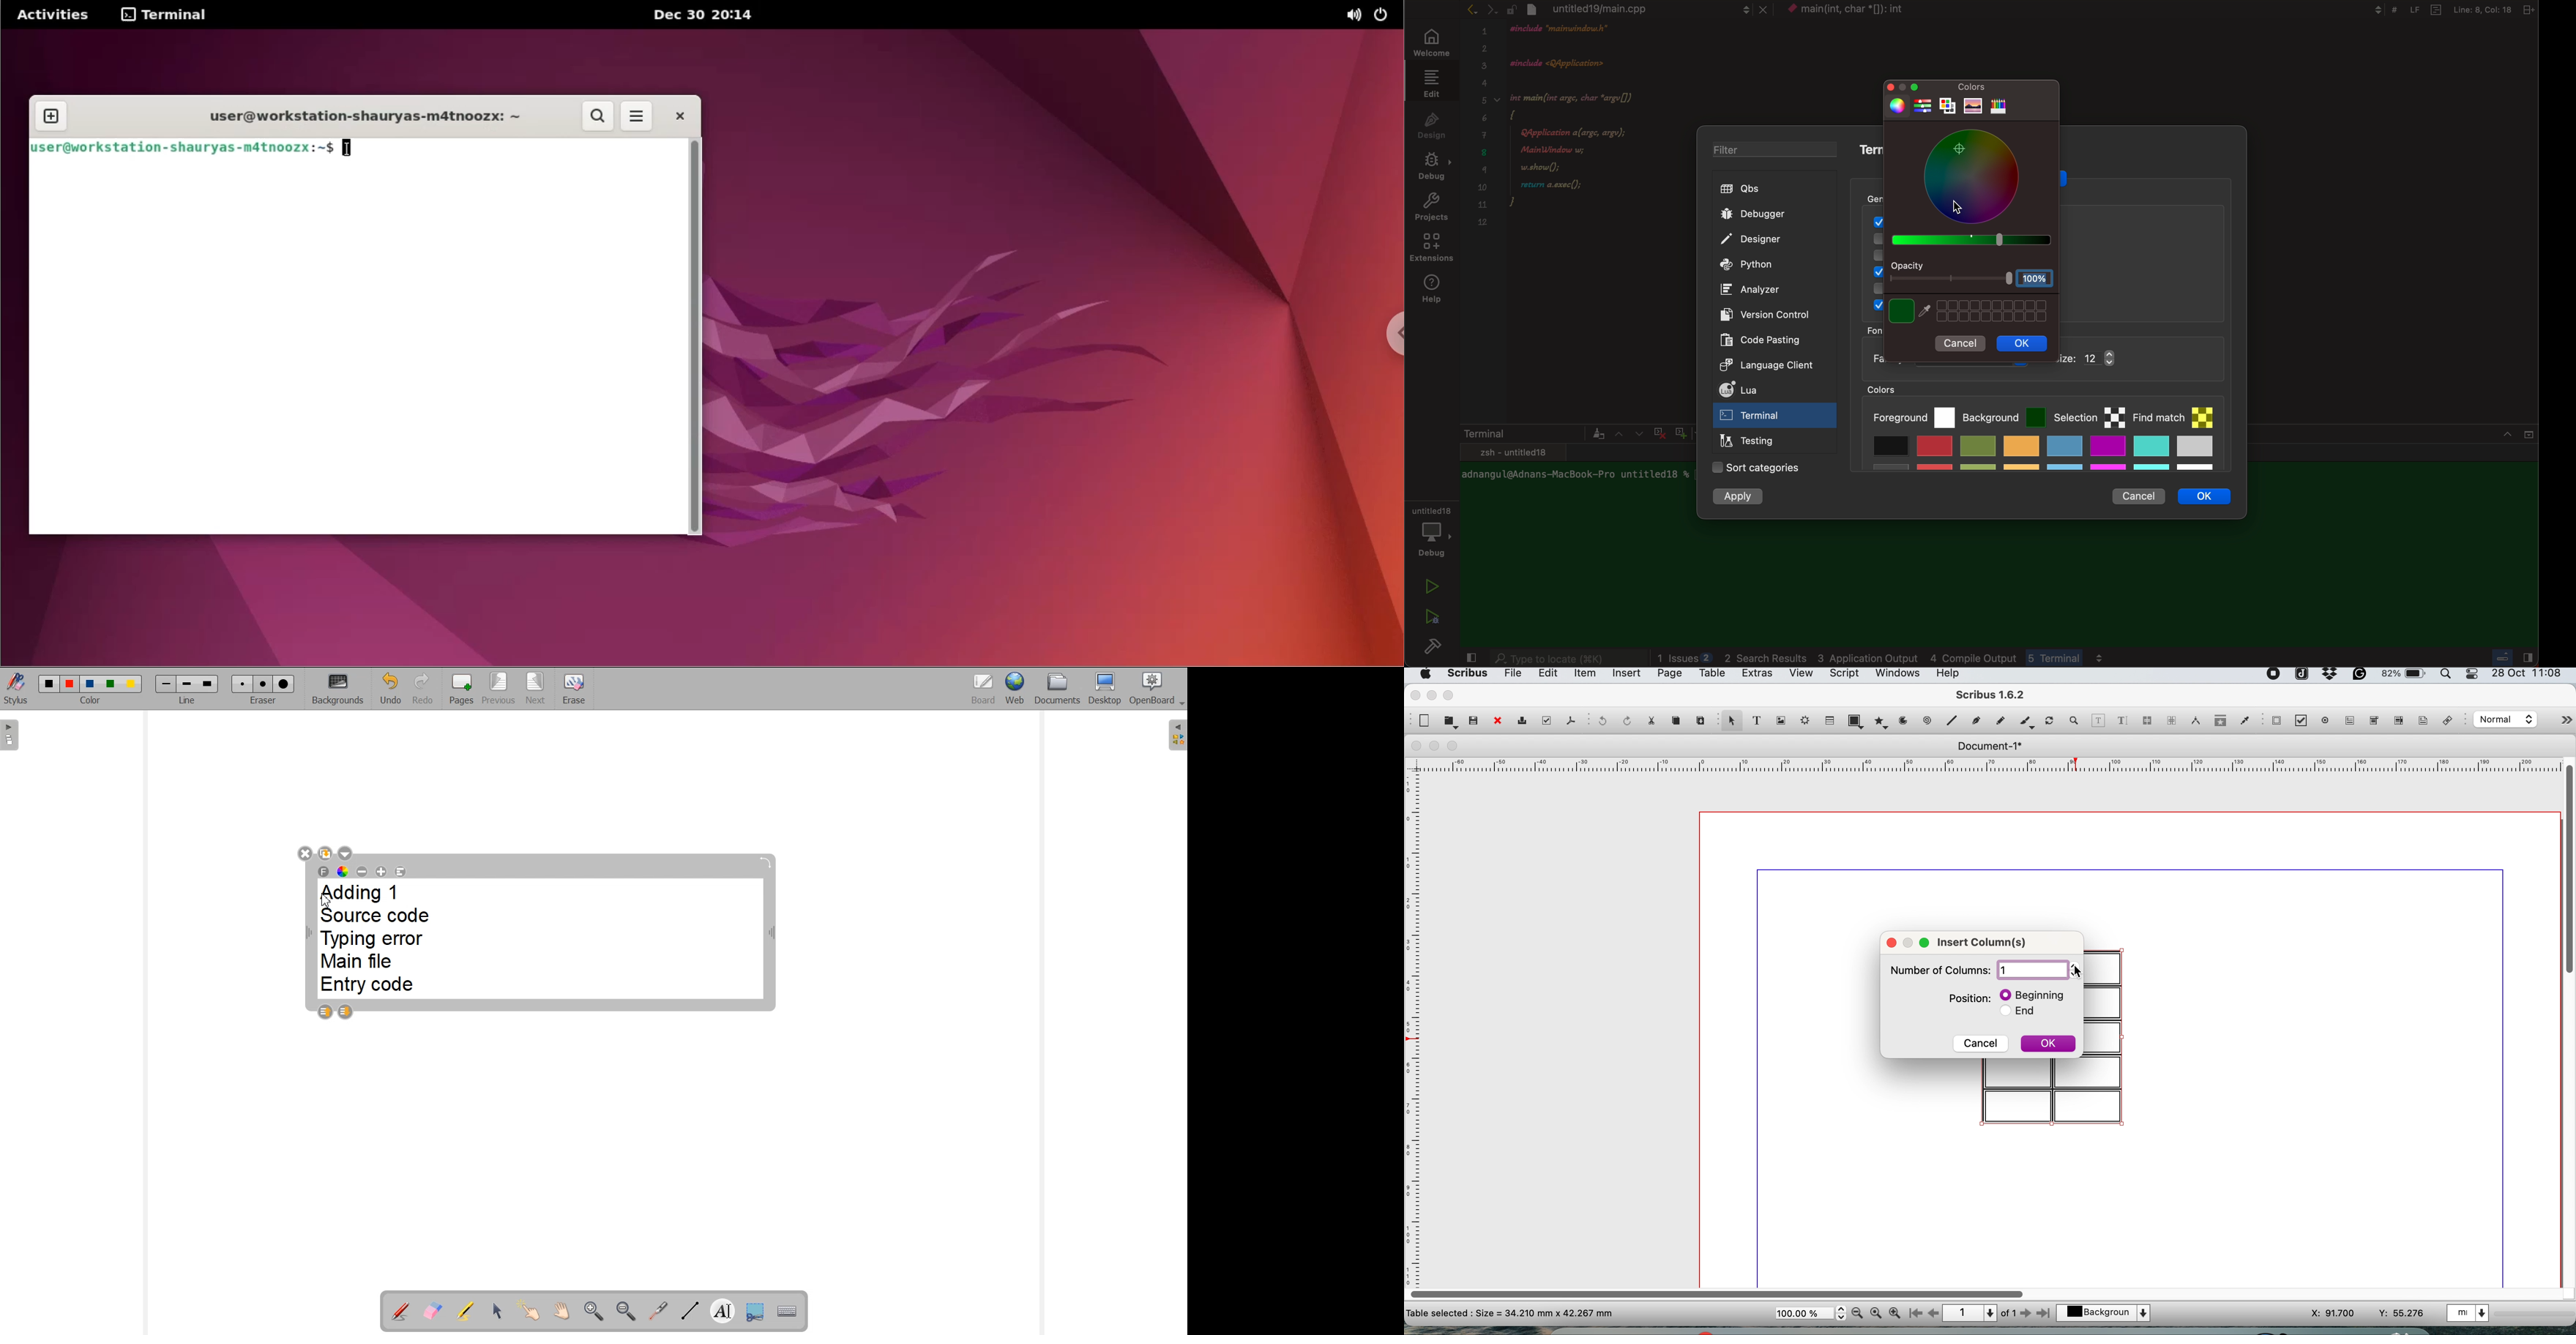  I want to click on cancel, so click(1962, 345).